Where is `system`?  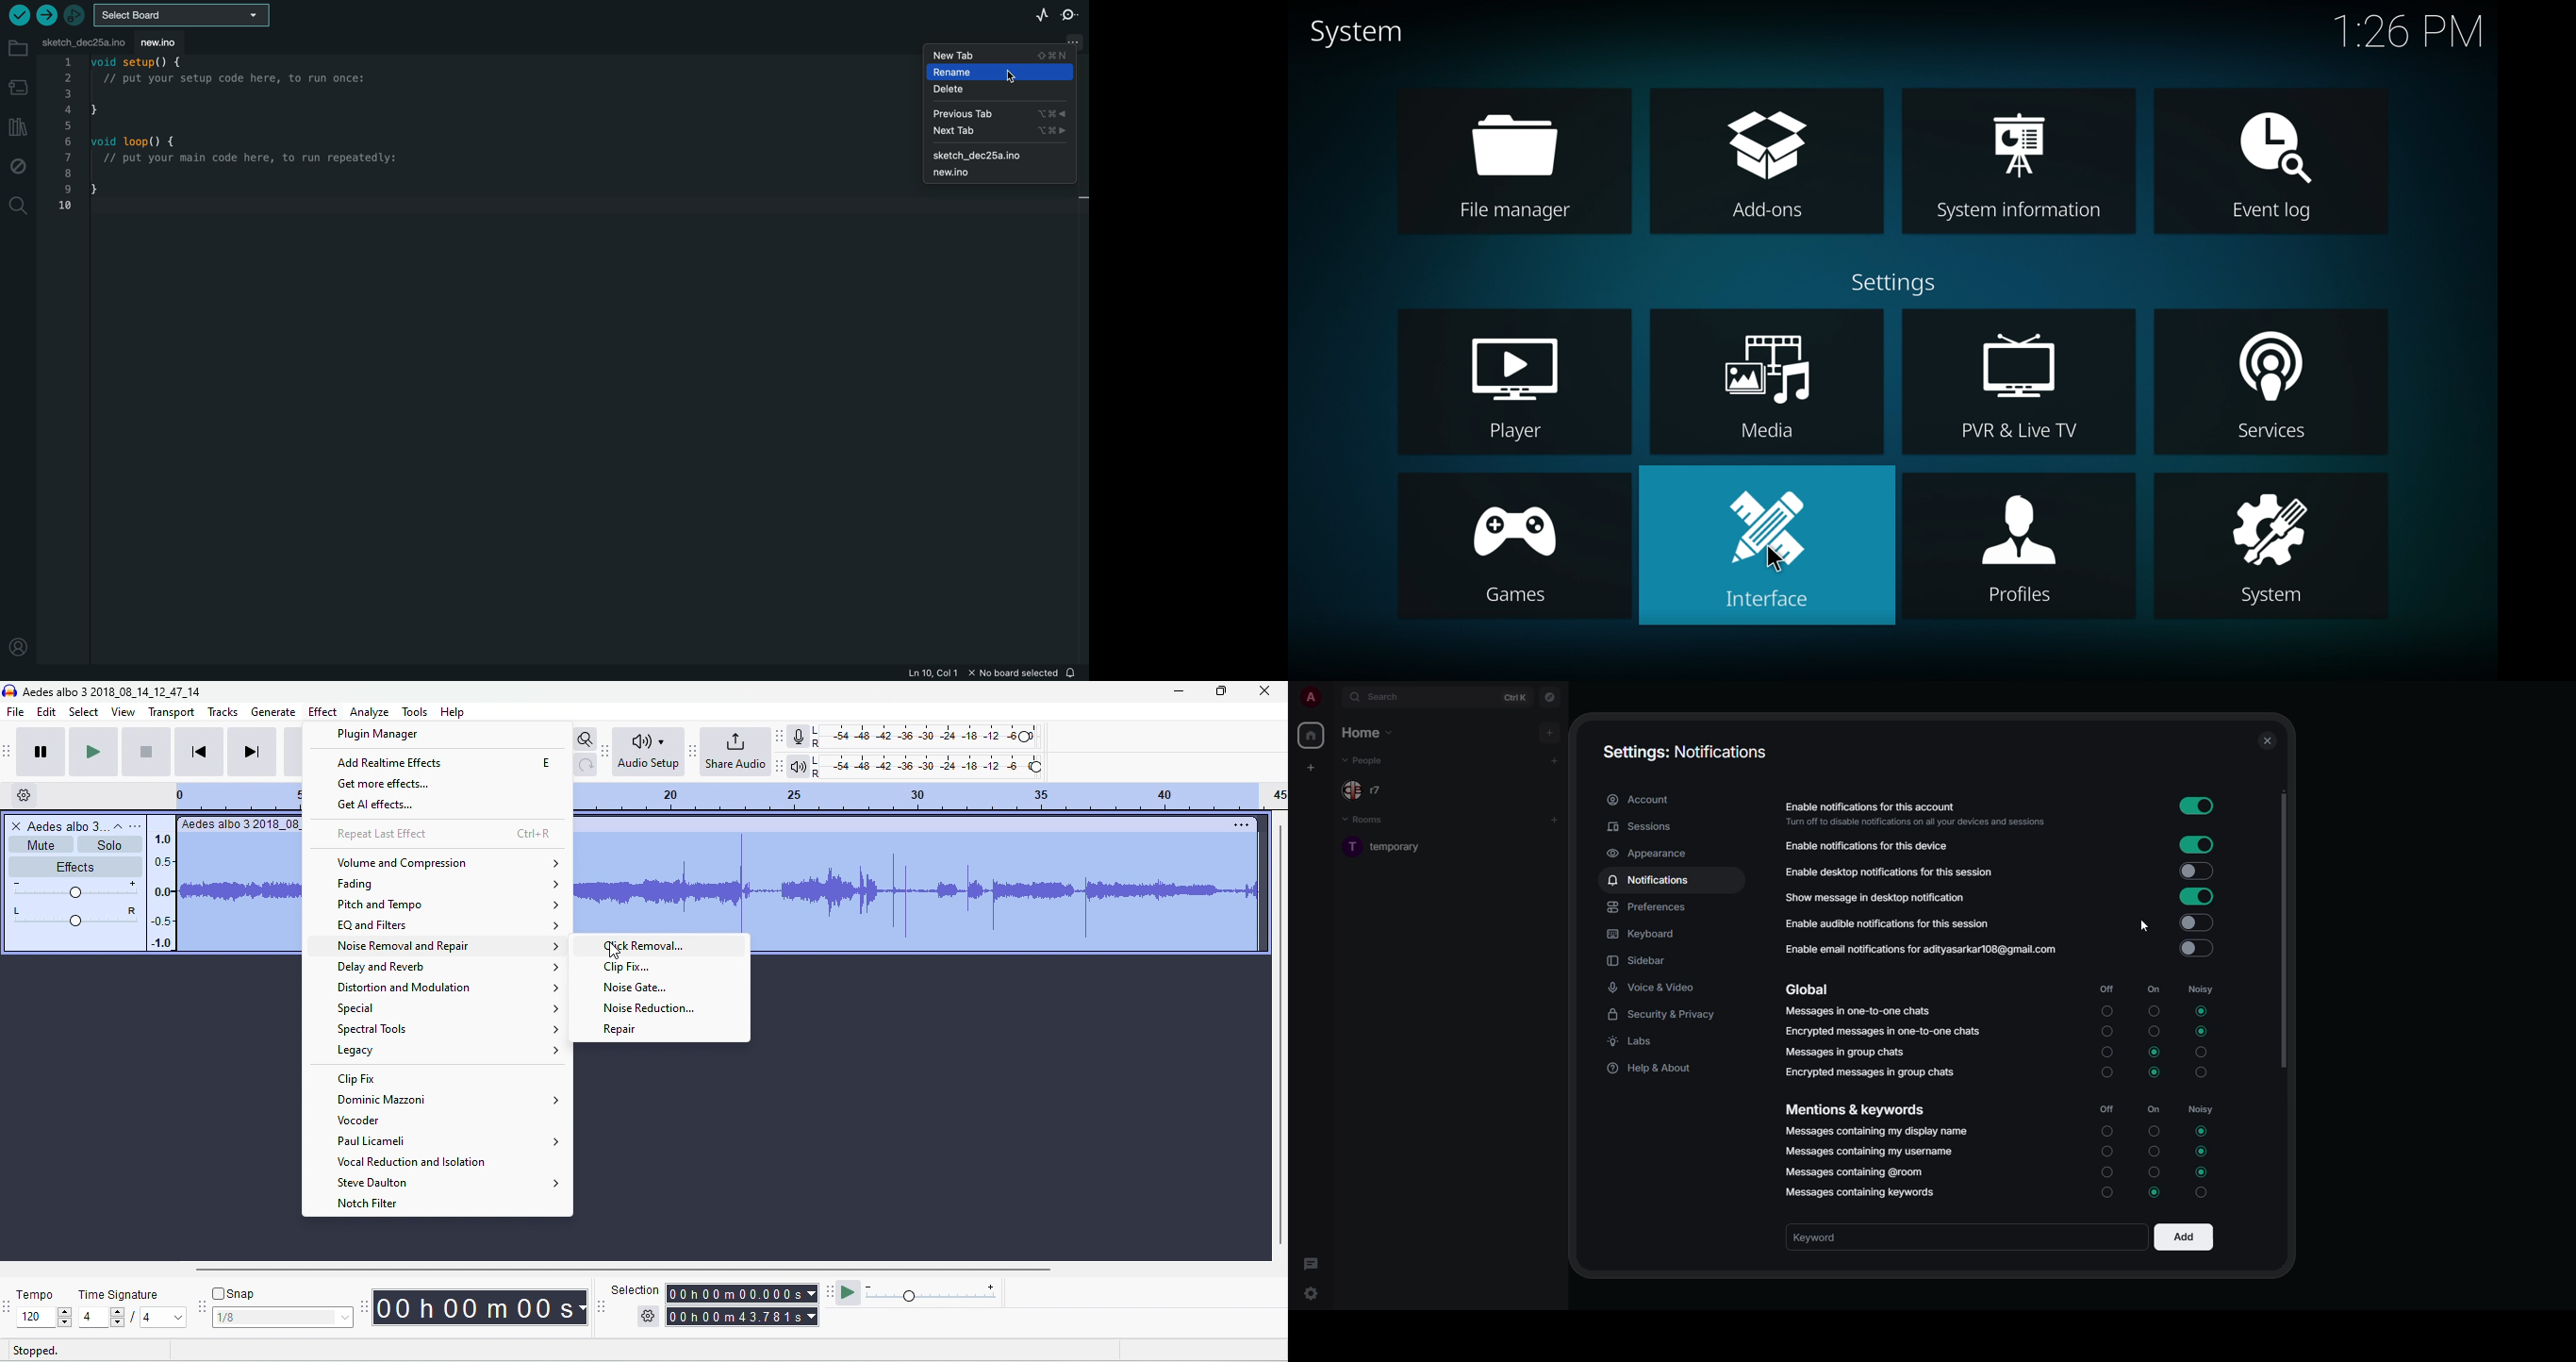
system is located at coordinates (1366, 37).